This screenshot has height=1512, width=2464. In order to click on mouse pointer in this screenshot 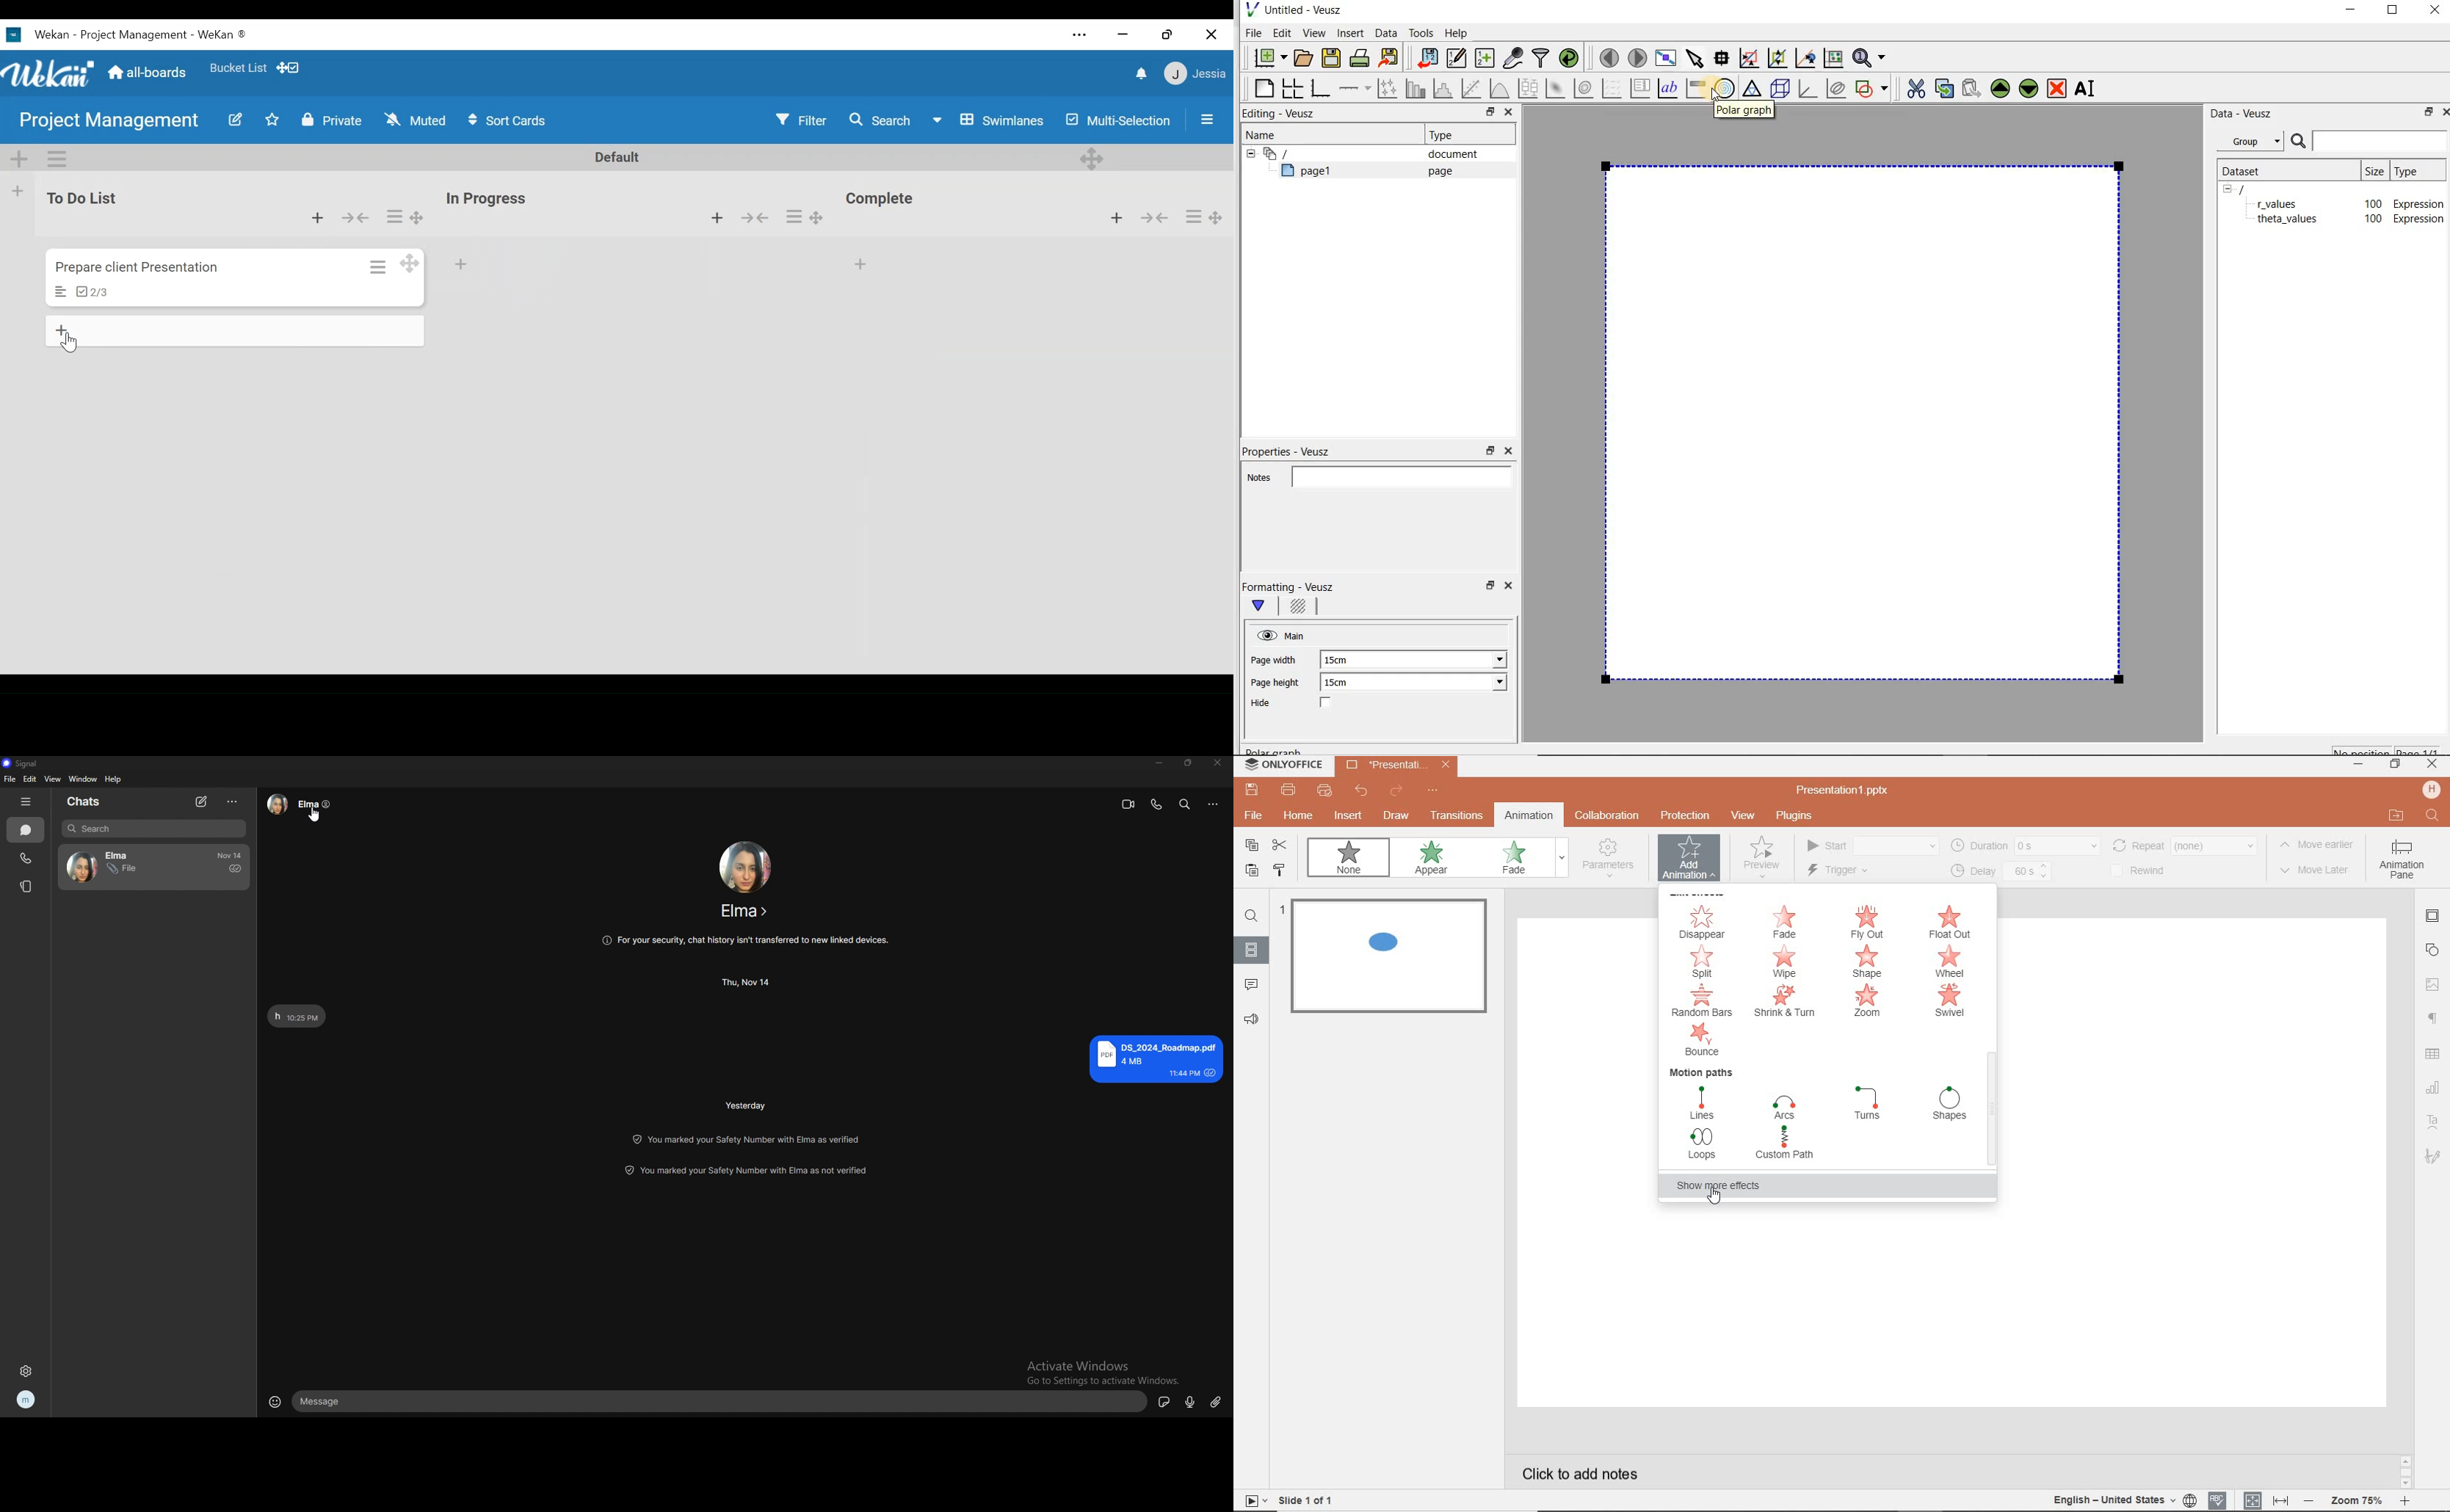, I will do `click(1711, 1200)`.